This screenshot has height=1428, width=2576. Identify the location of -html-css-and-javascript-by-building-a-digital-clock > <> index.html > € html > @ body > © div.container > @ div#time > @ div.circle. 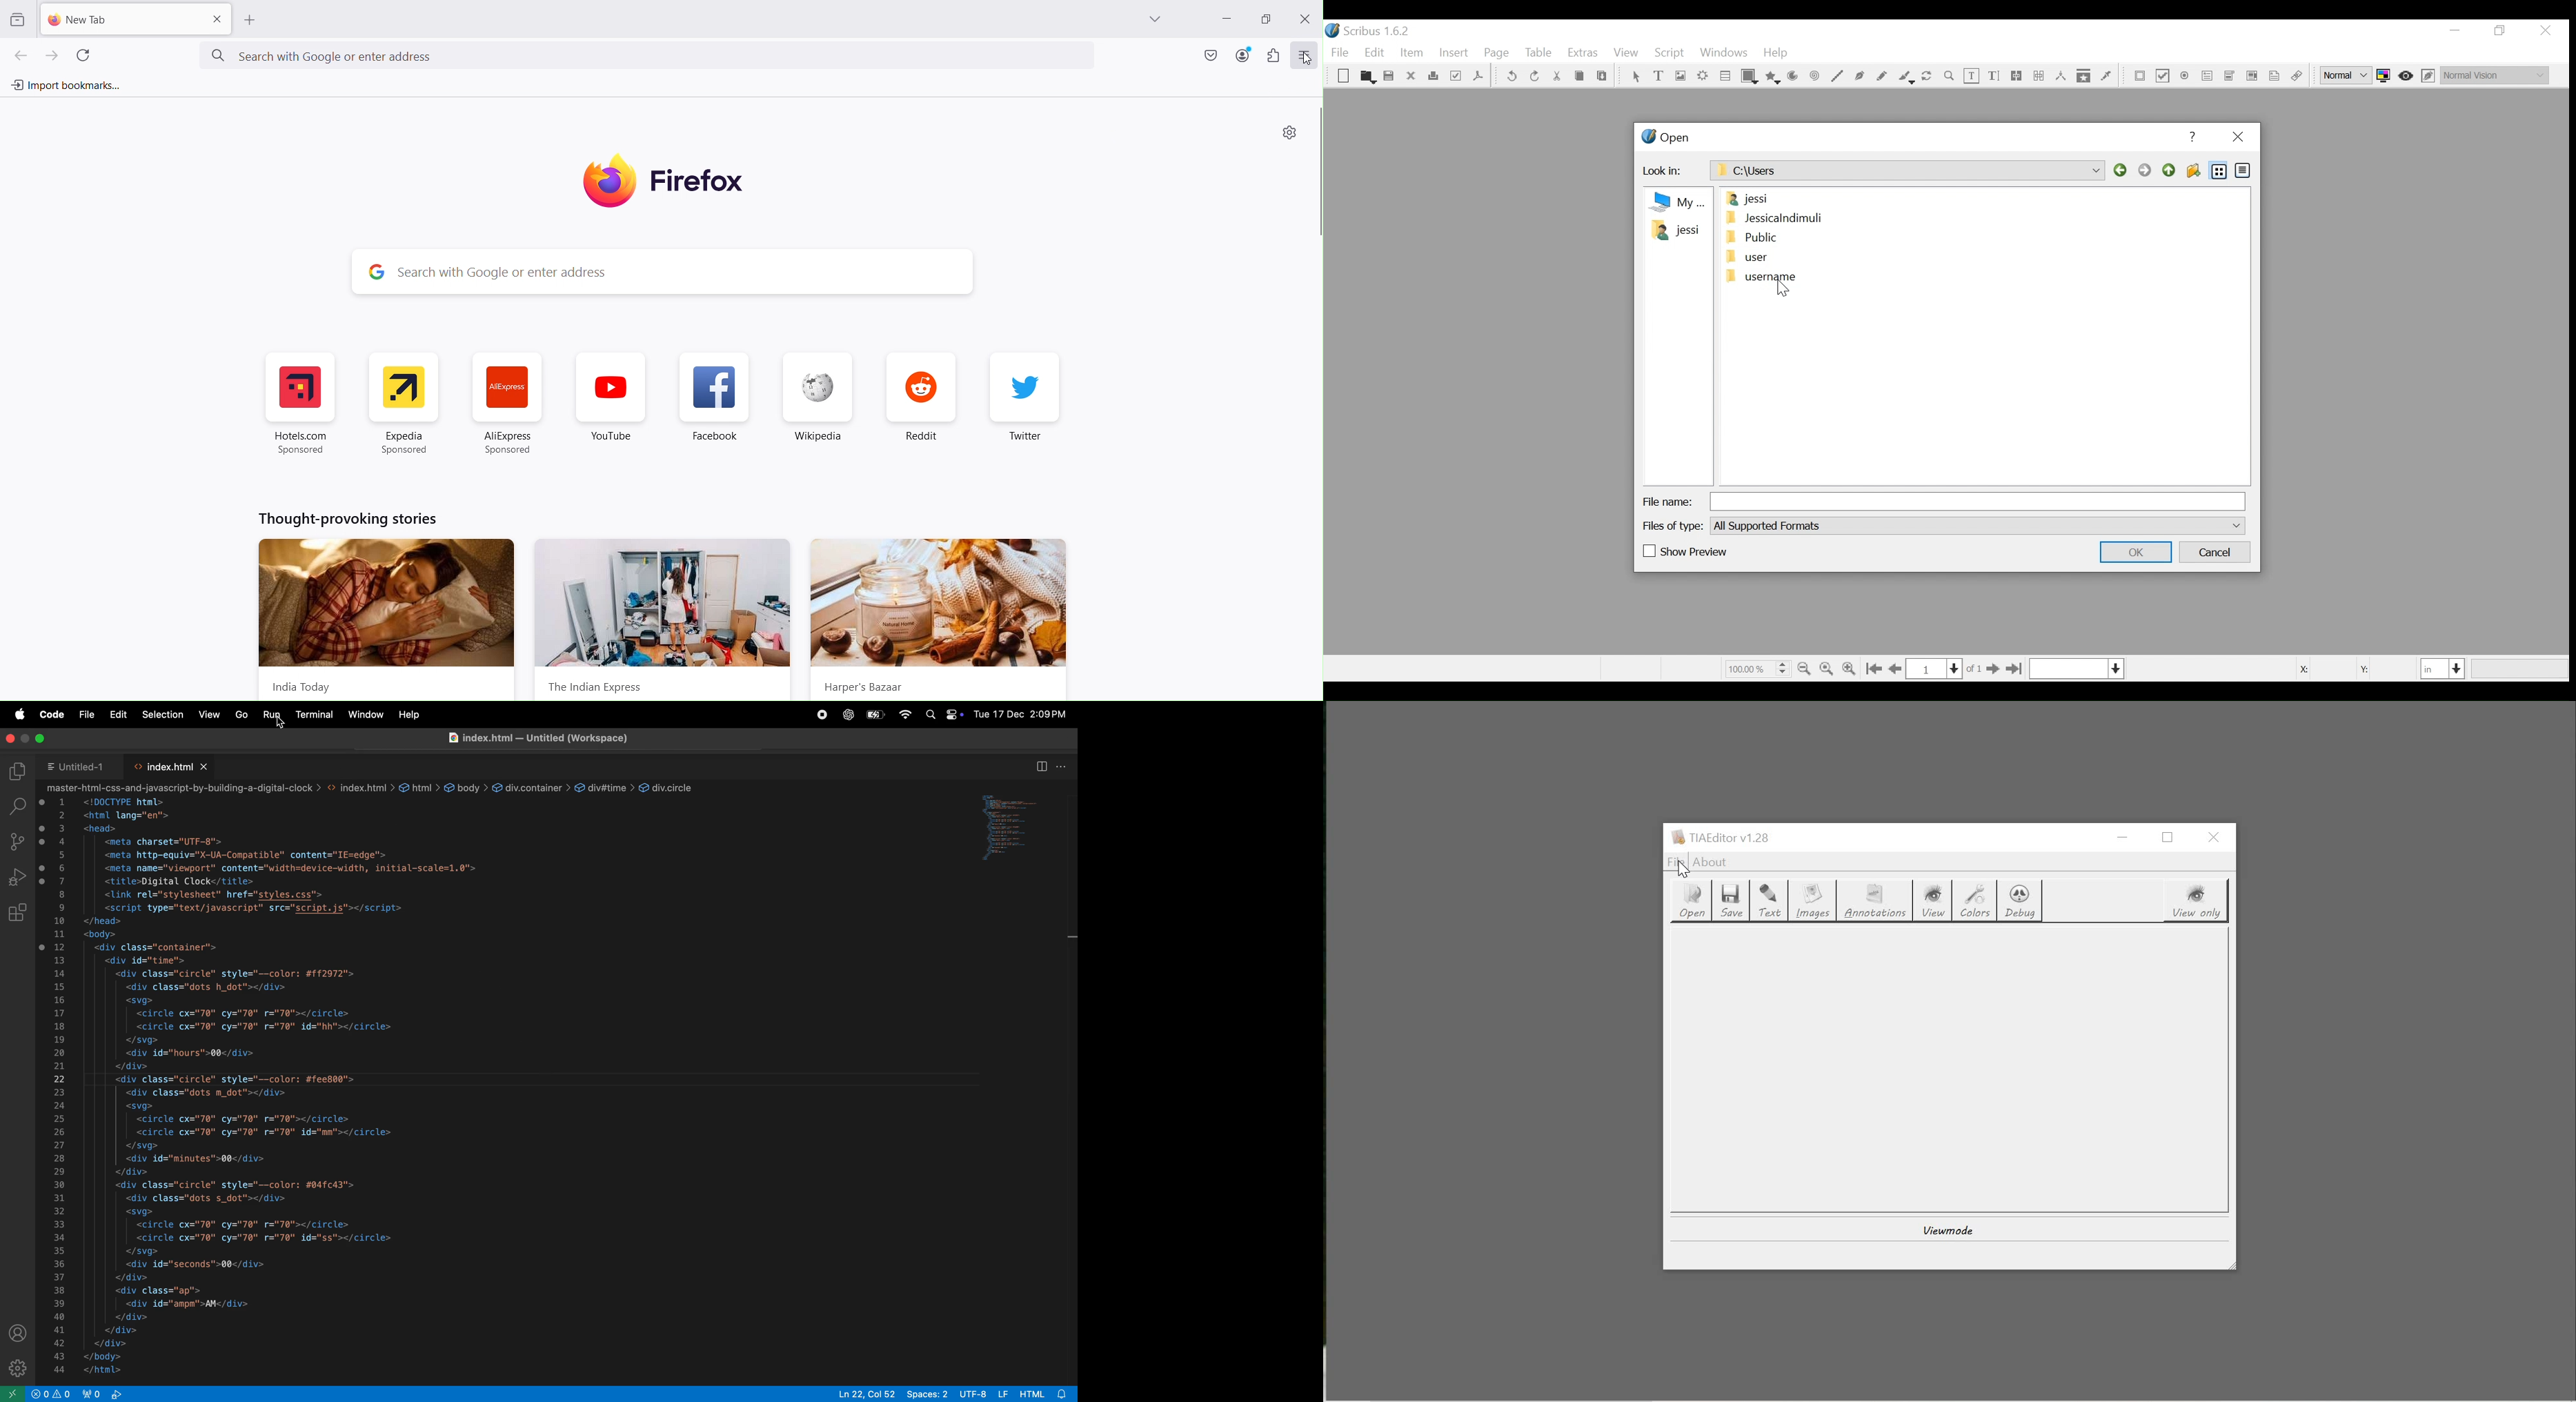
(372, 788).